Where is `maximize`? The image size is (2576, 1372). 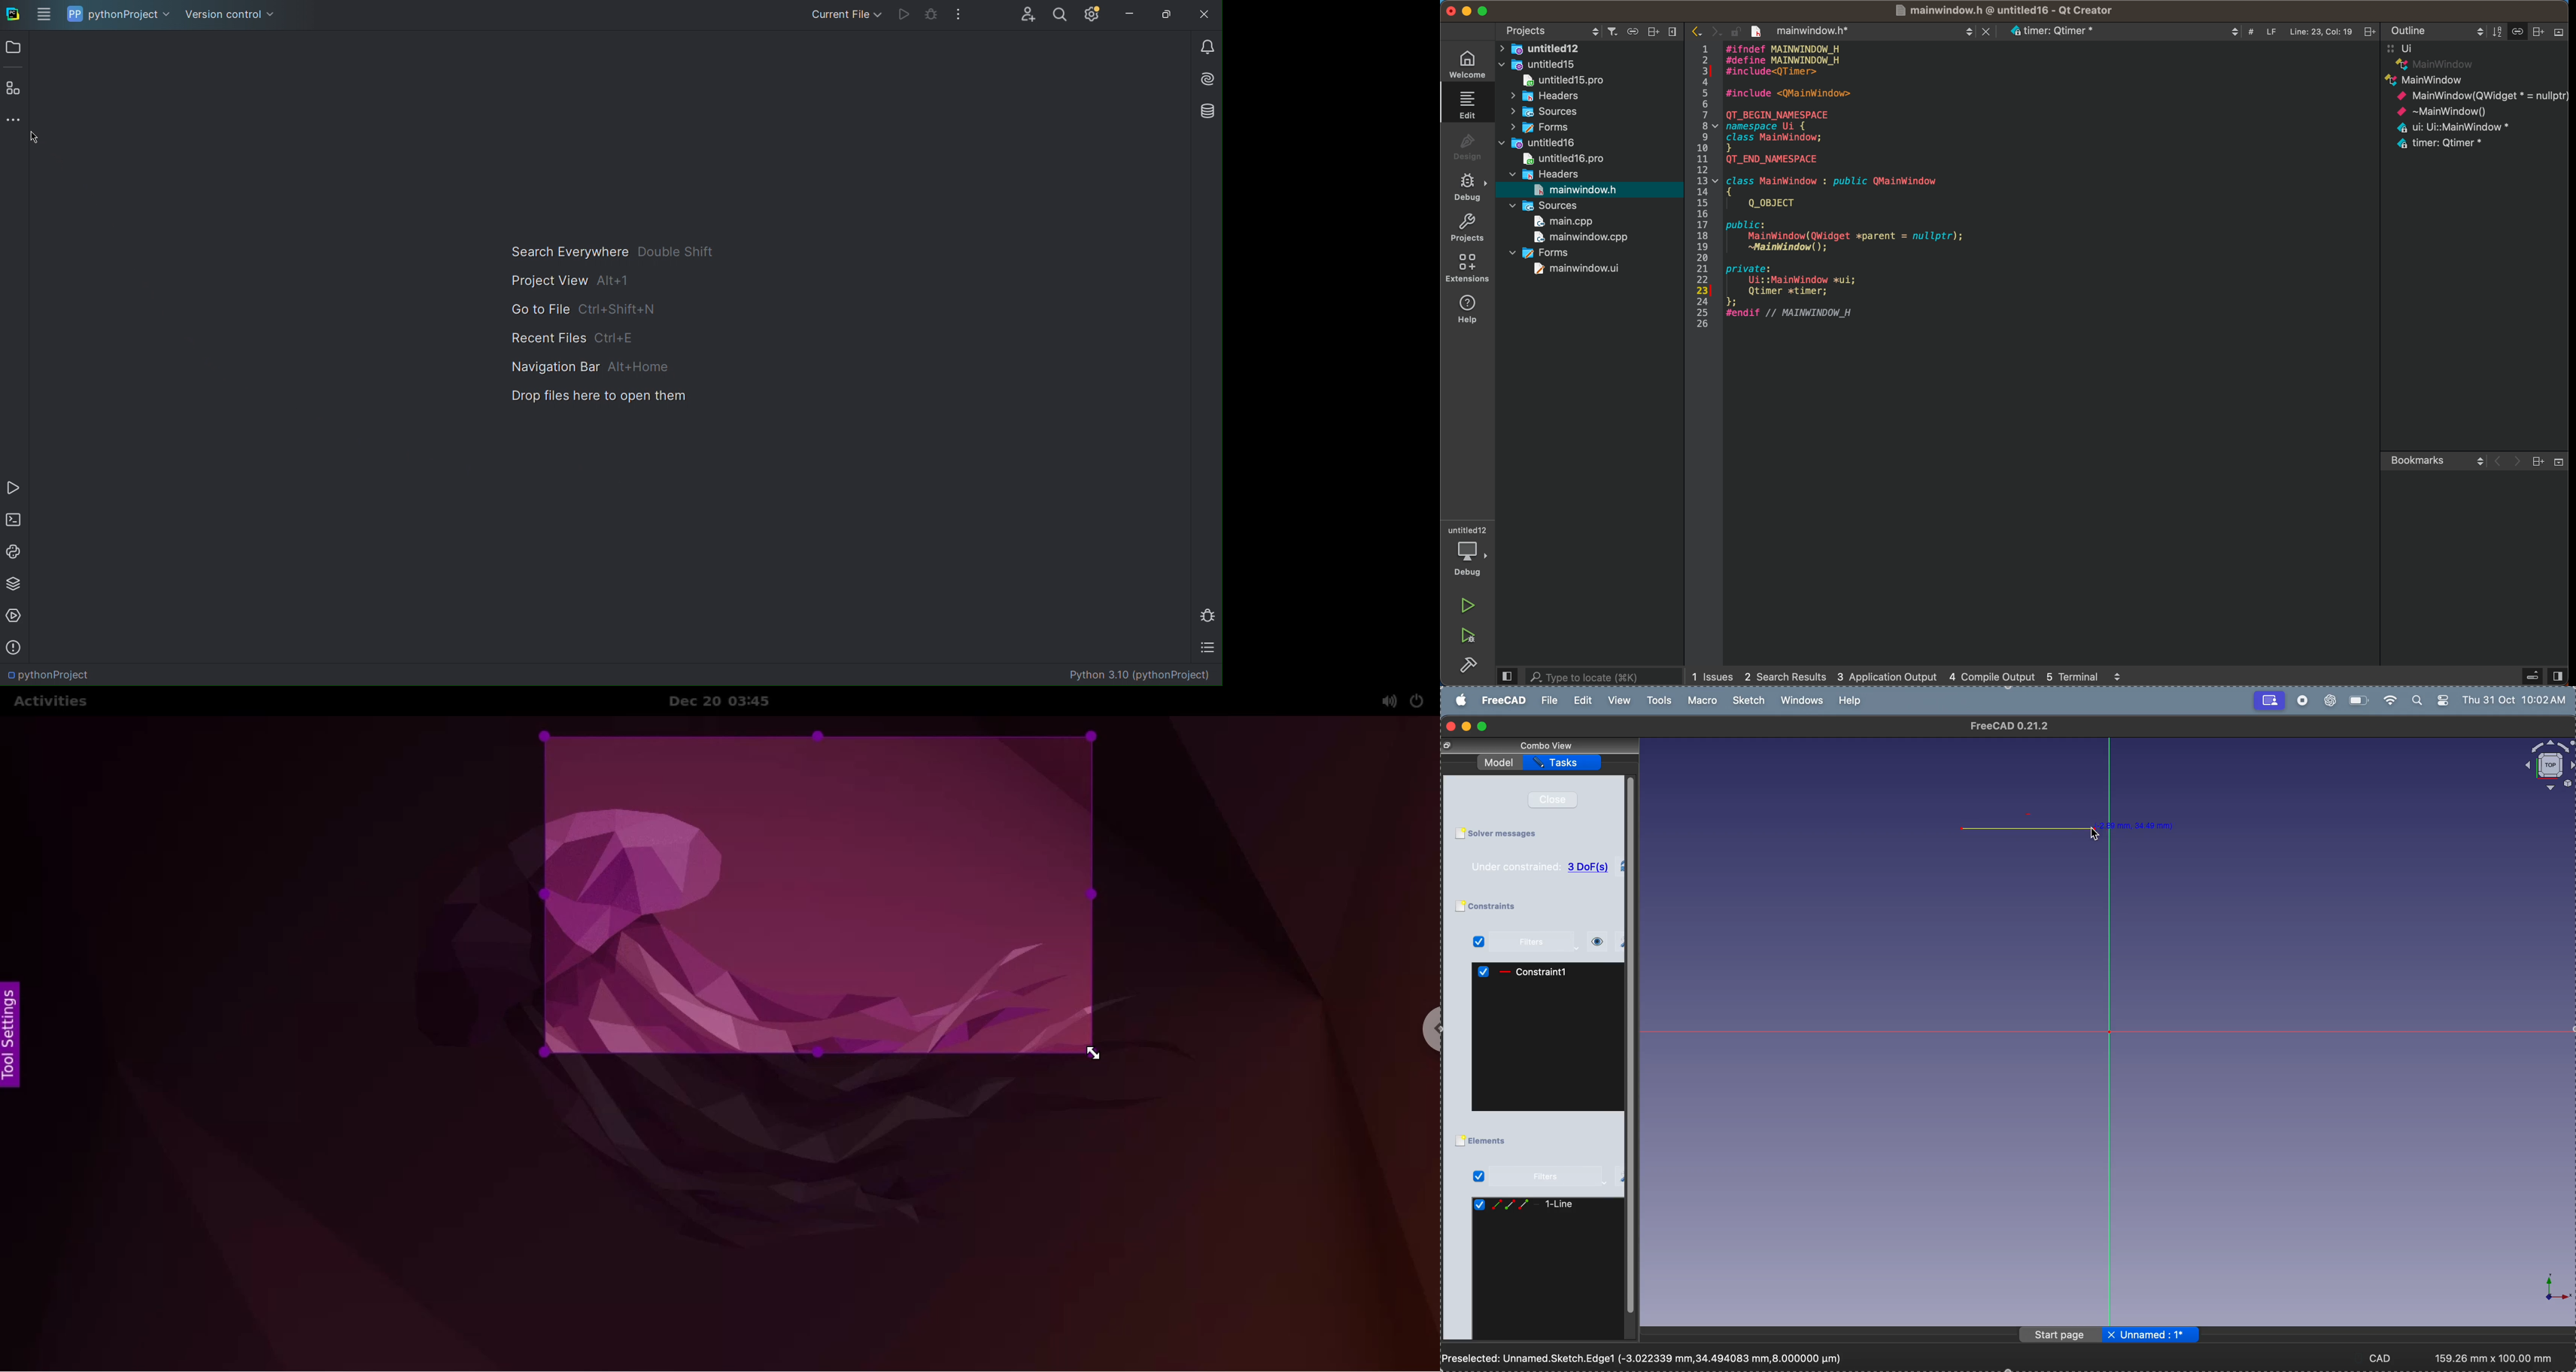
maximize is located at coordinates (1483, 727).